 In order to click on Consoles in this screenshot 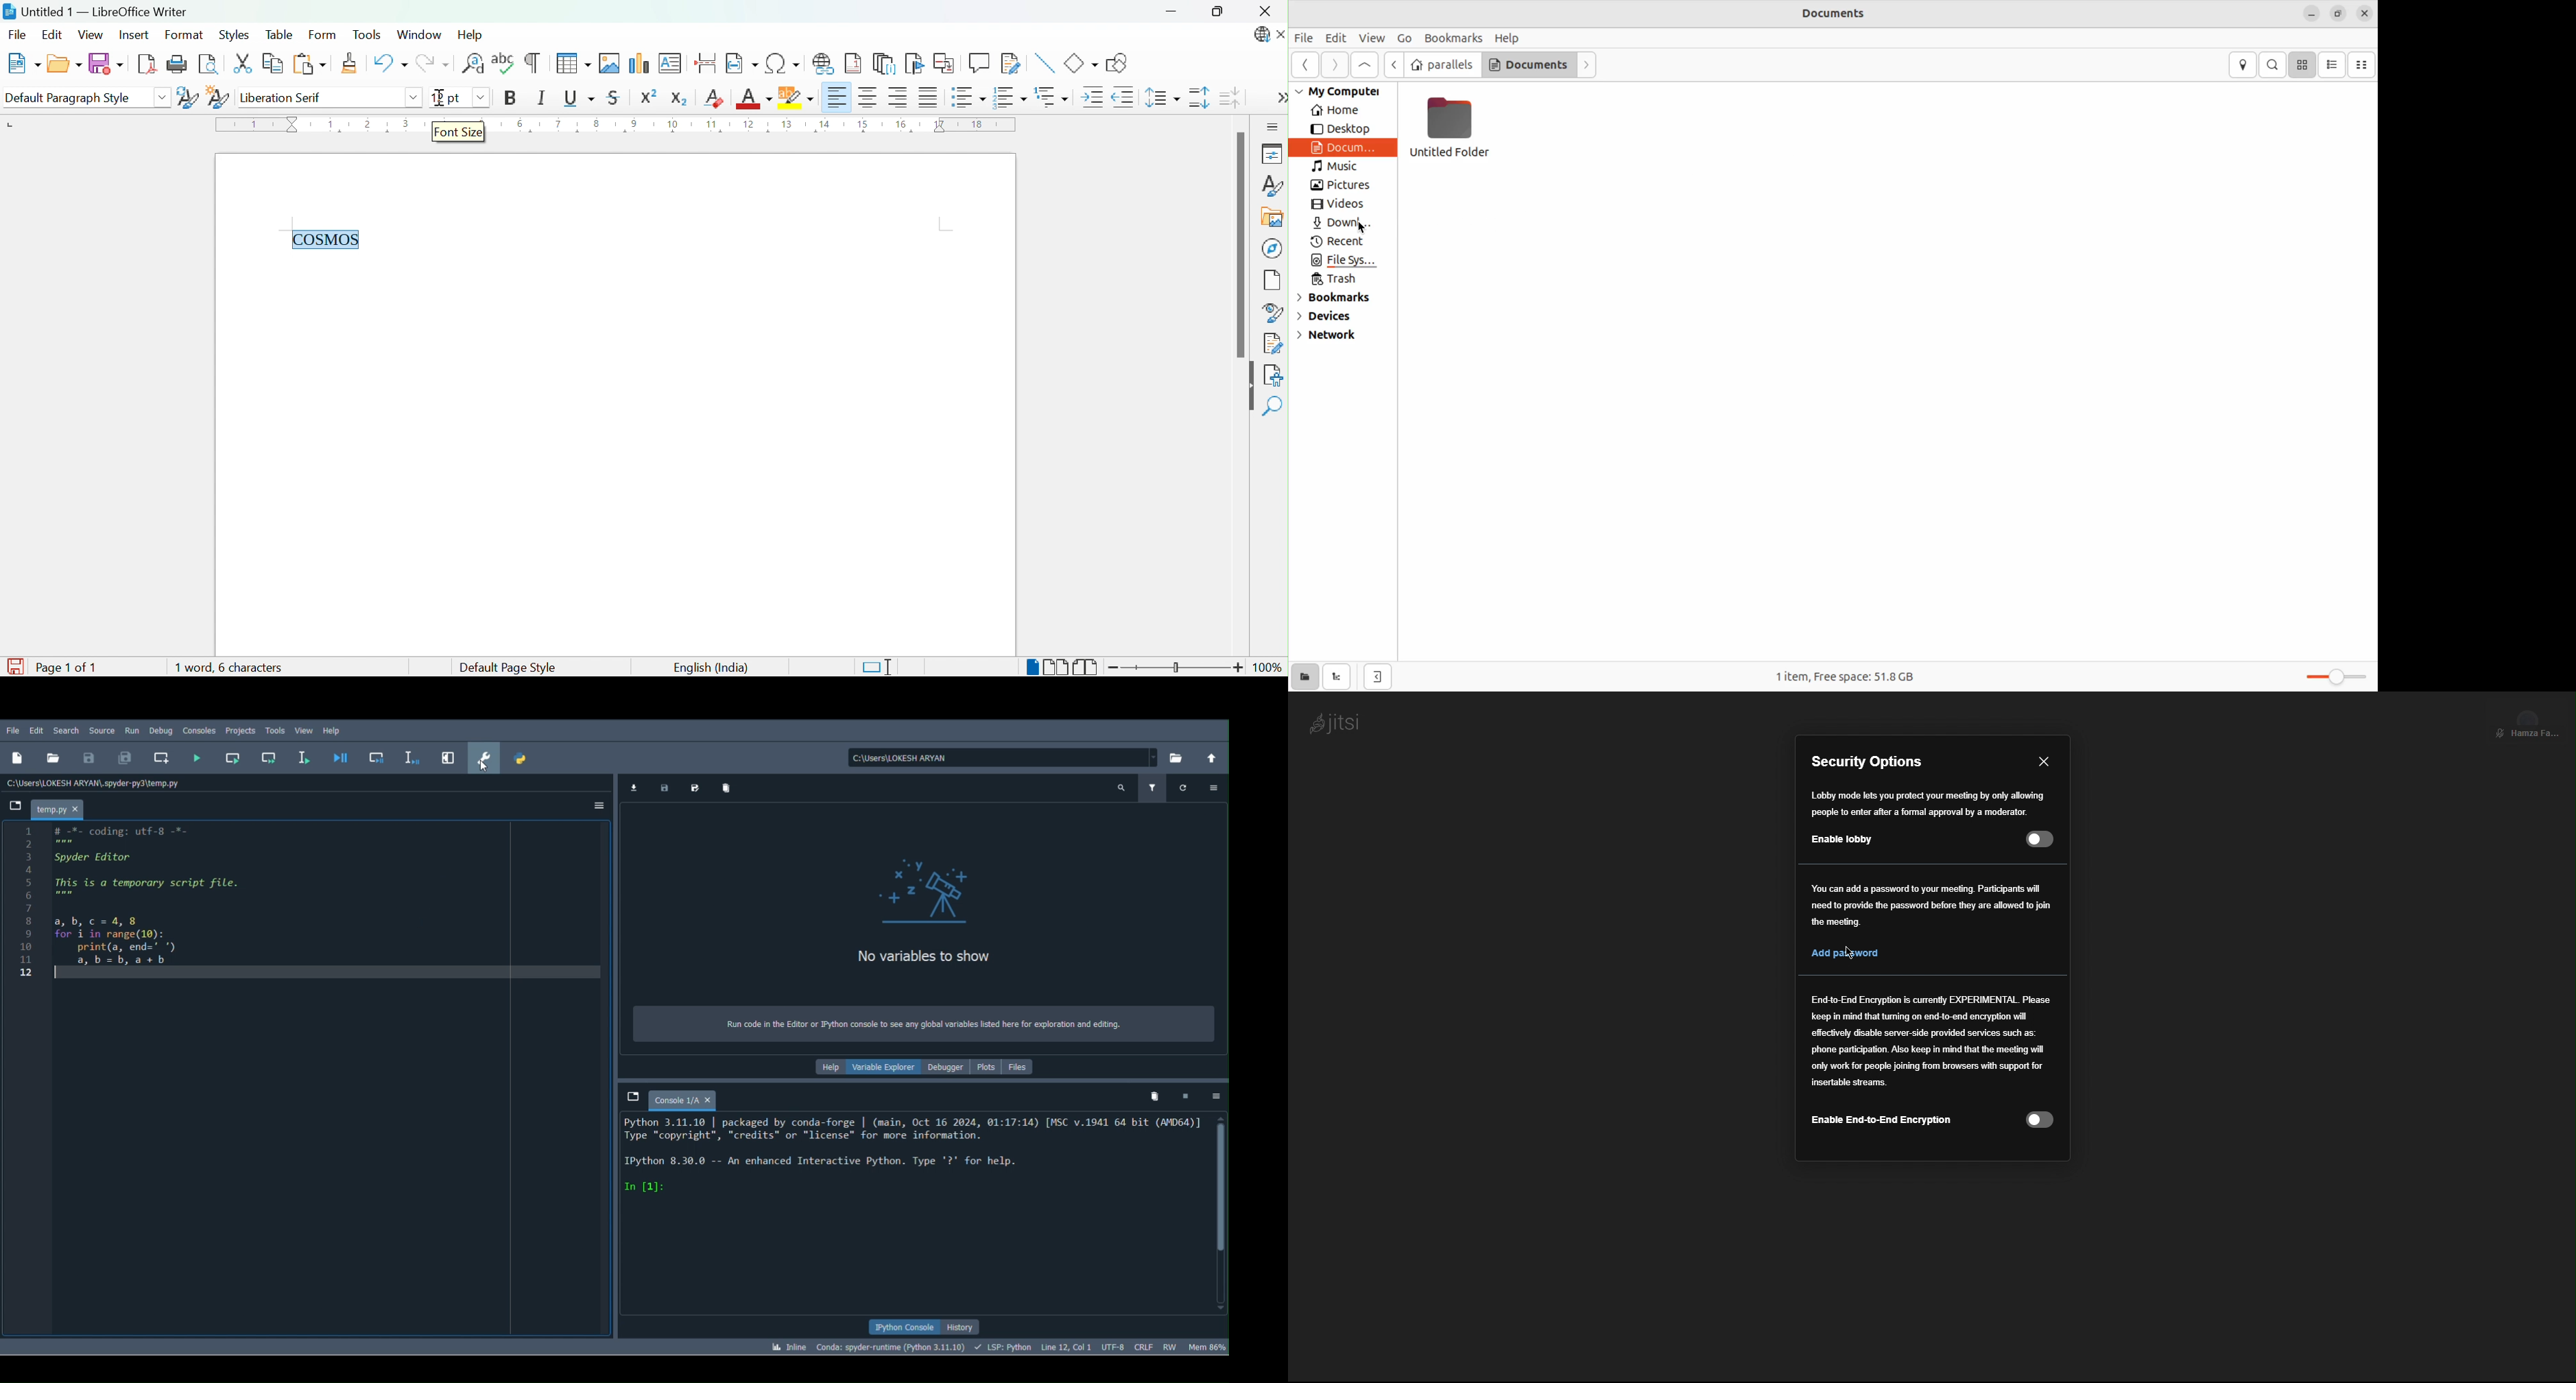, I will do `click(198, 731)`.